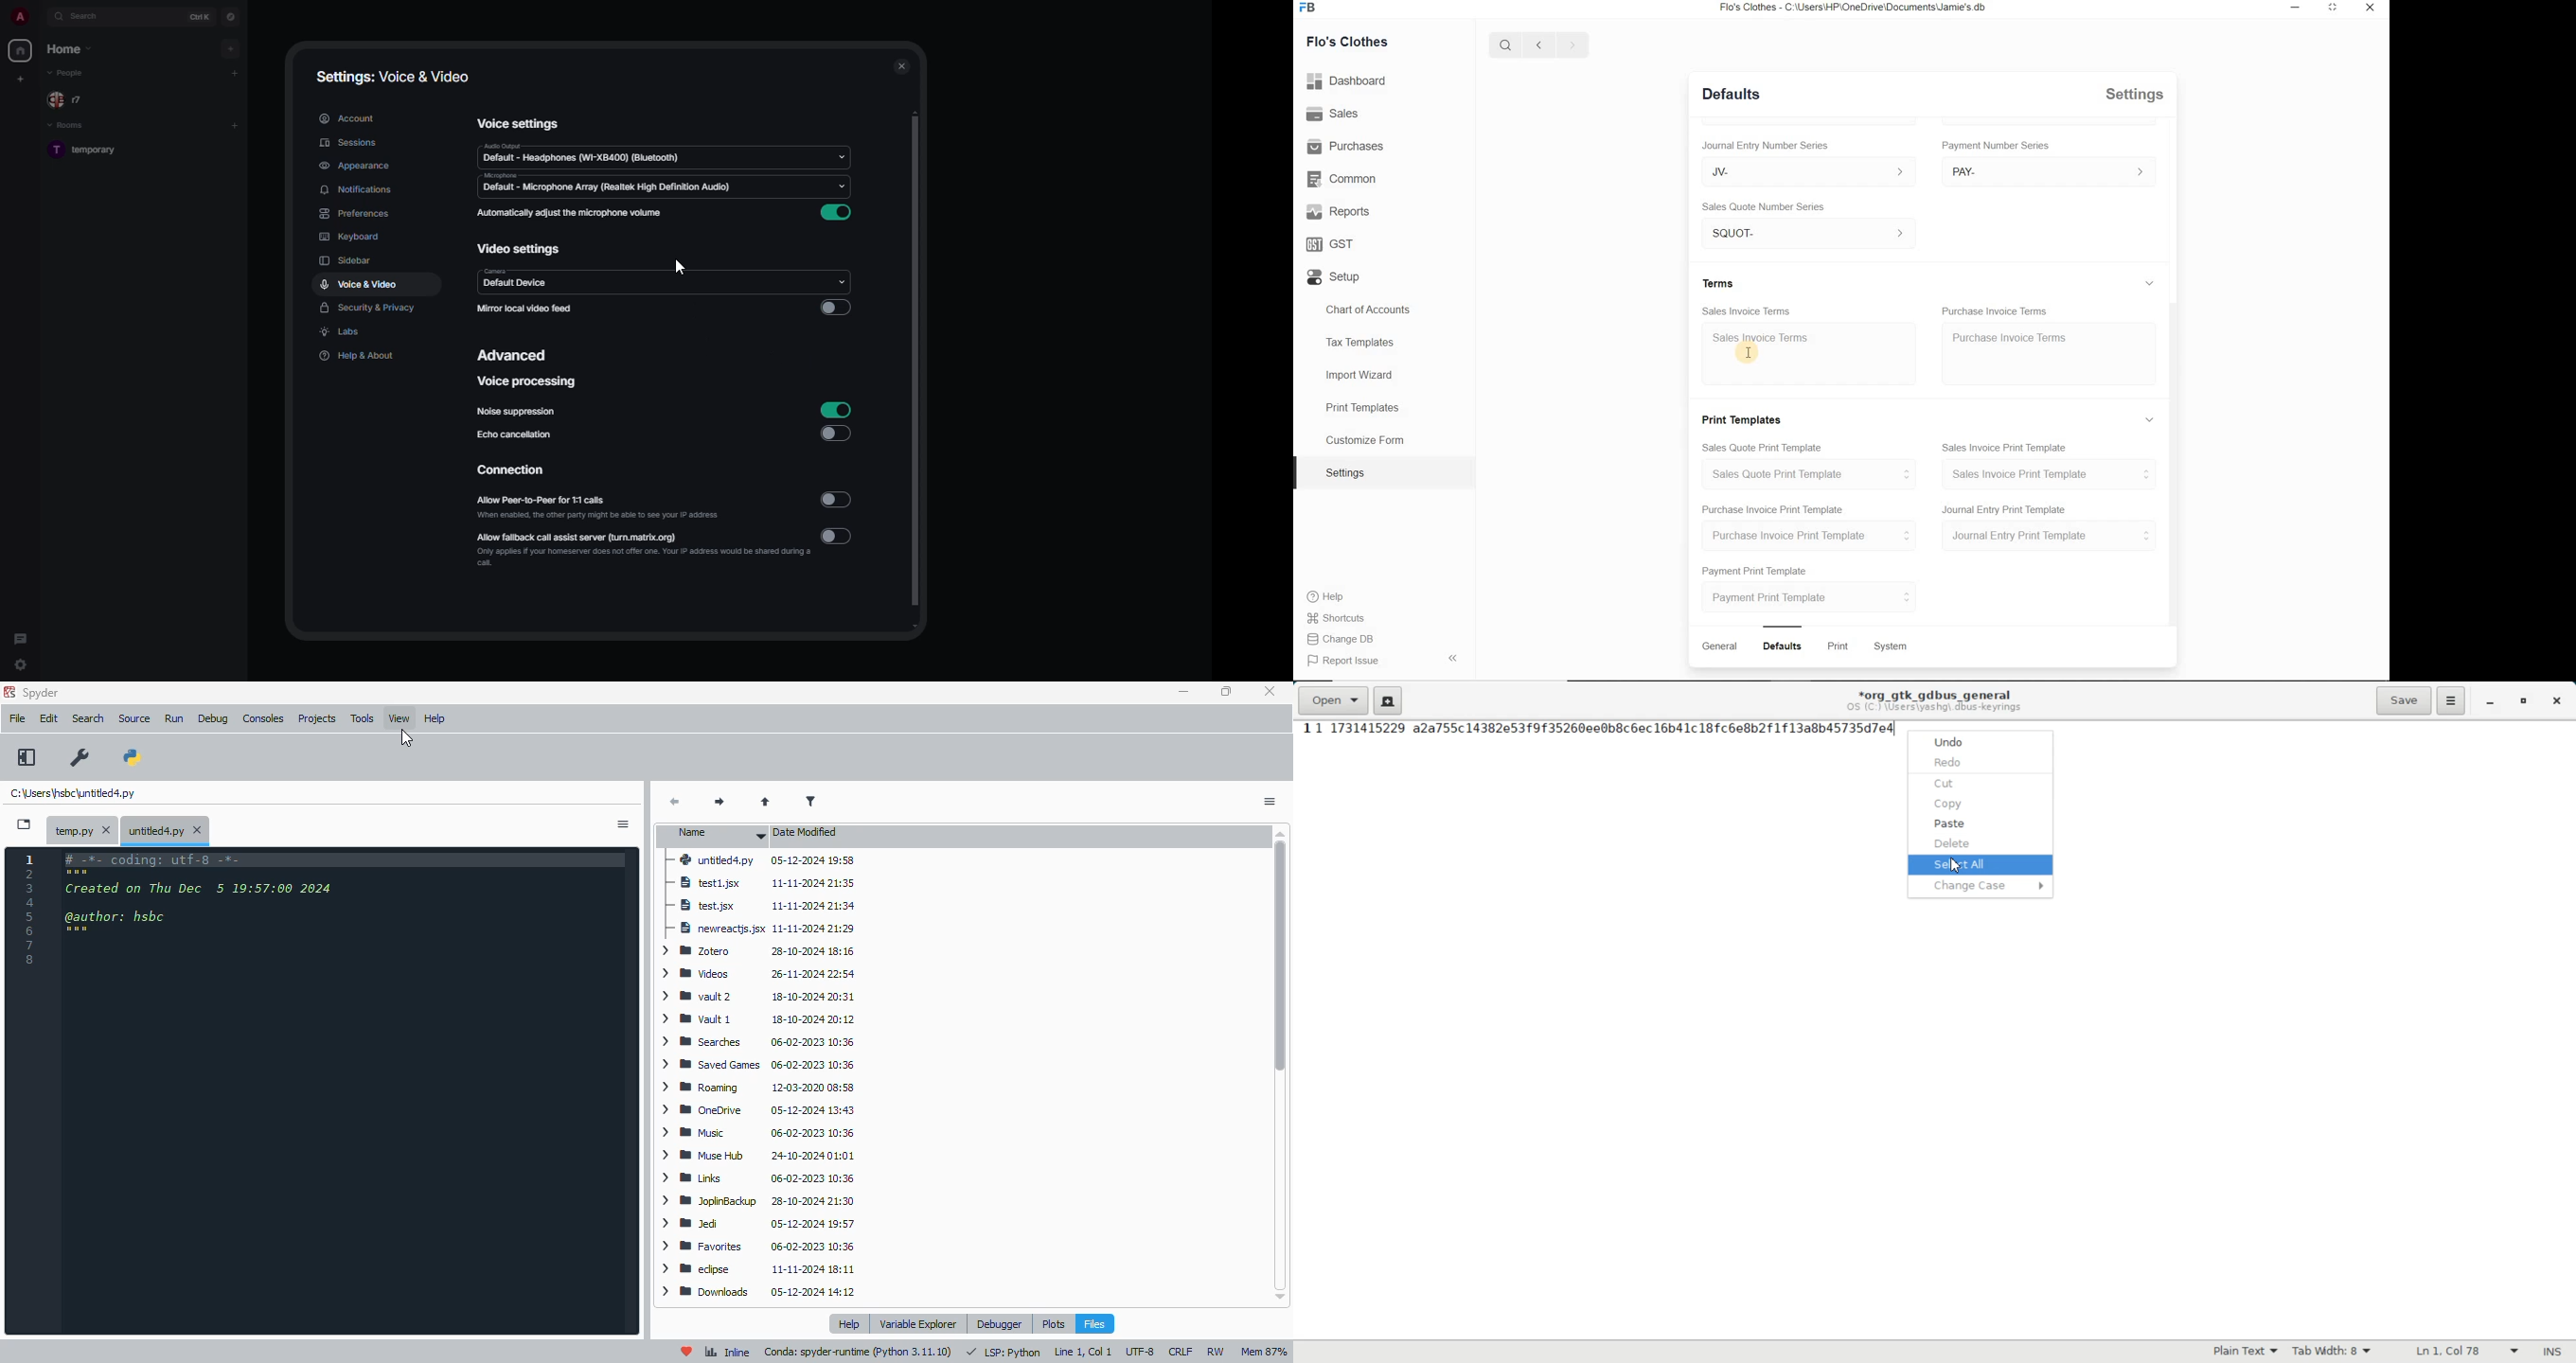  I want to click on voice & video, so click(359, 284).